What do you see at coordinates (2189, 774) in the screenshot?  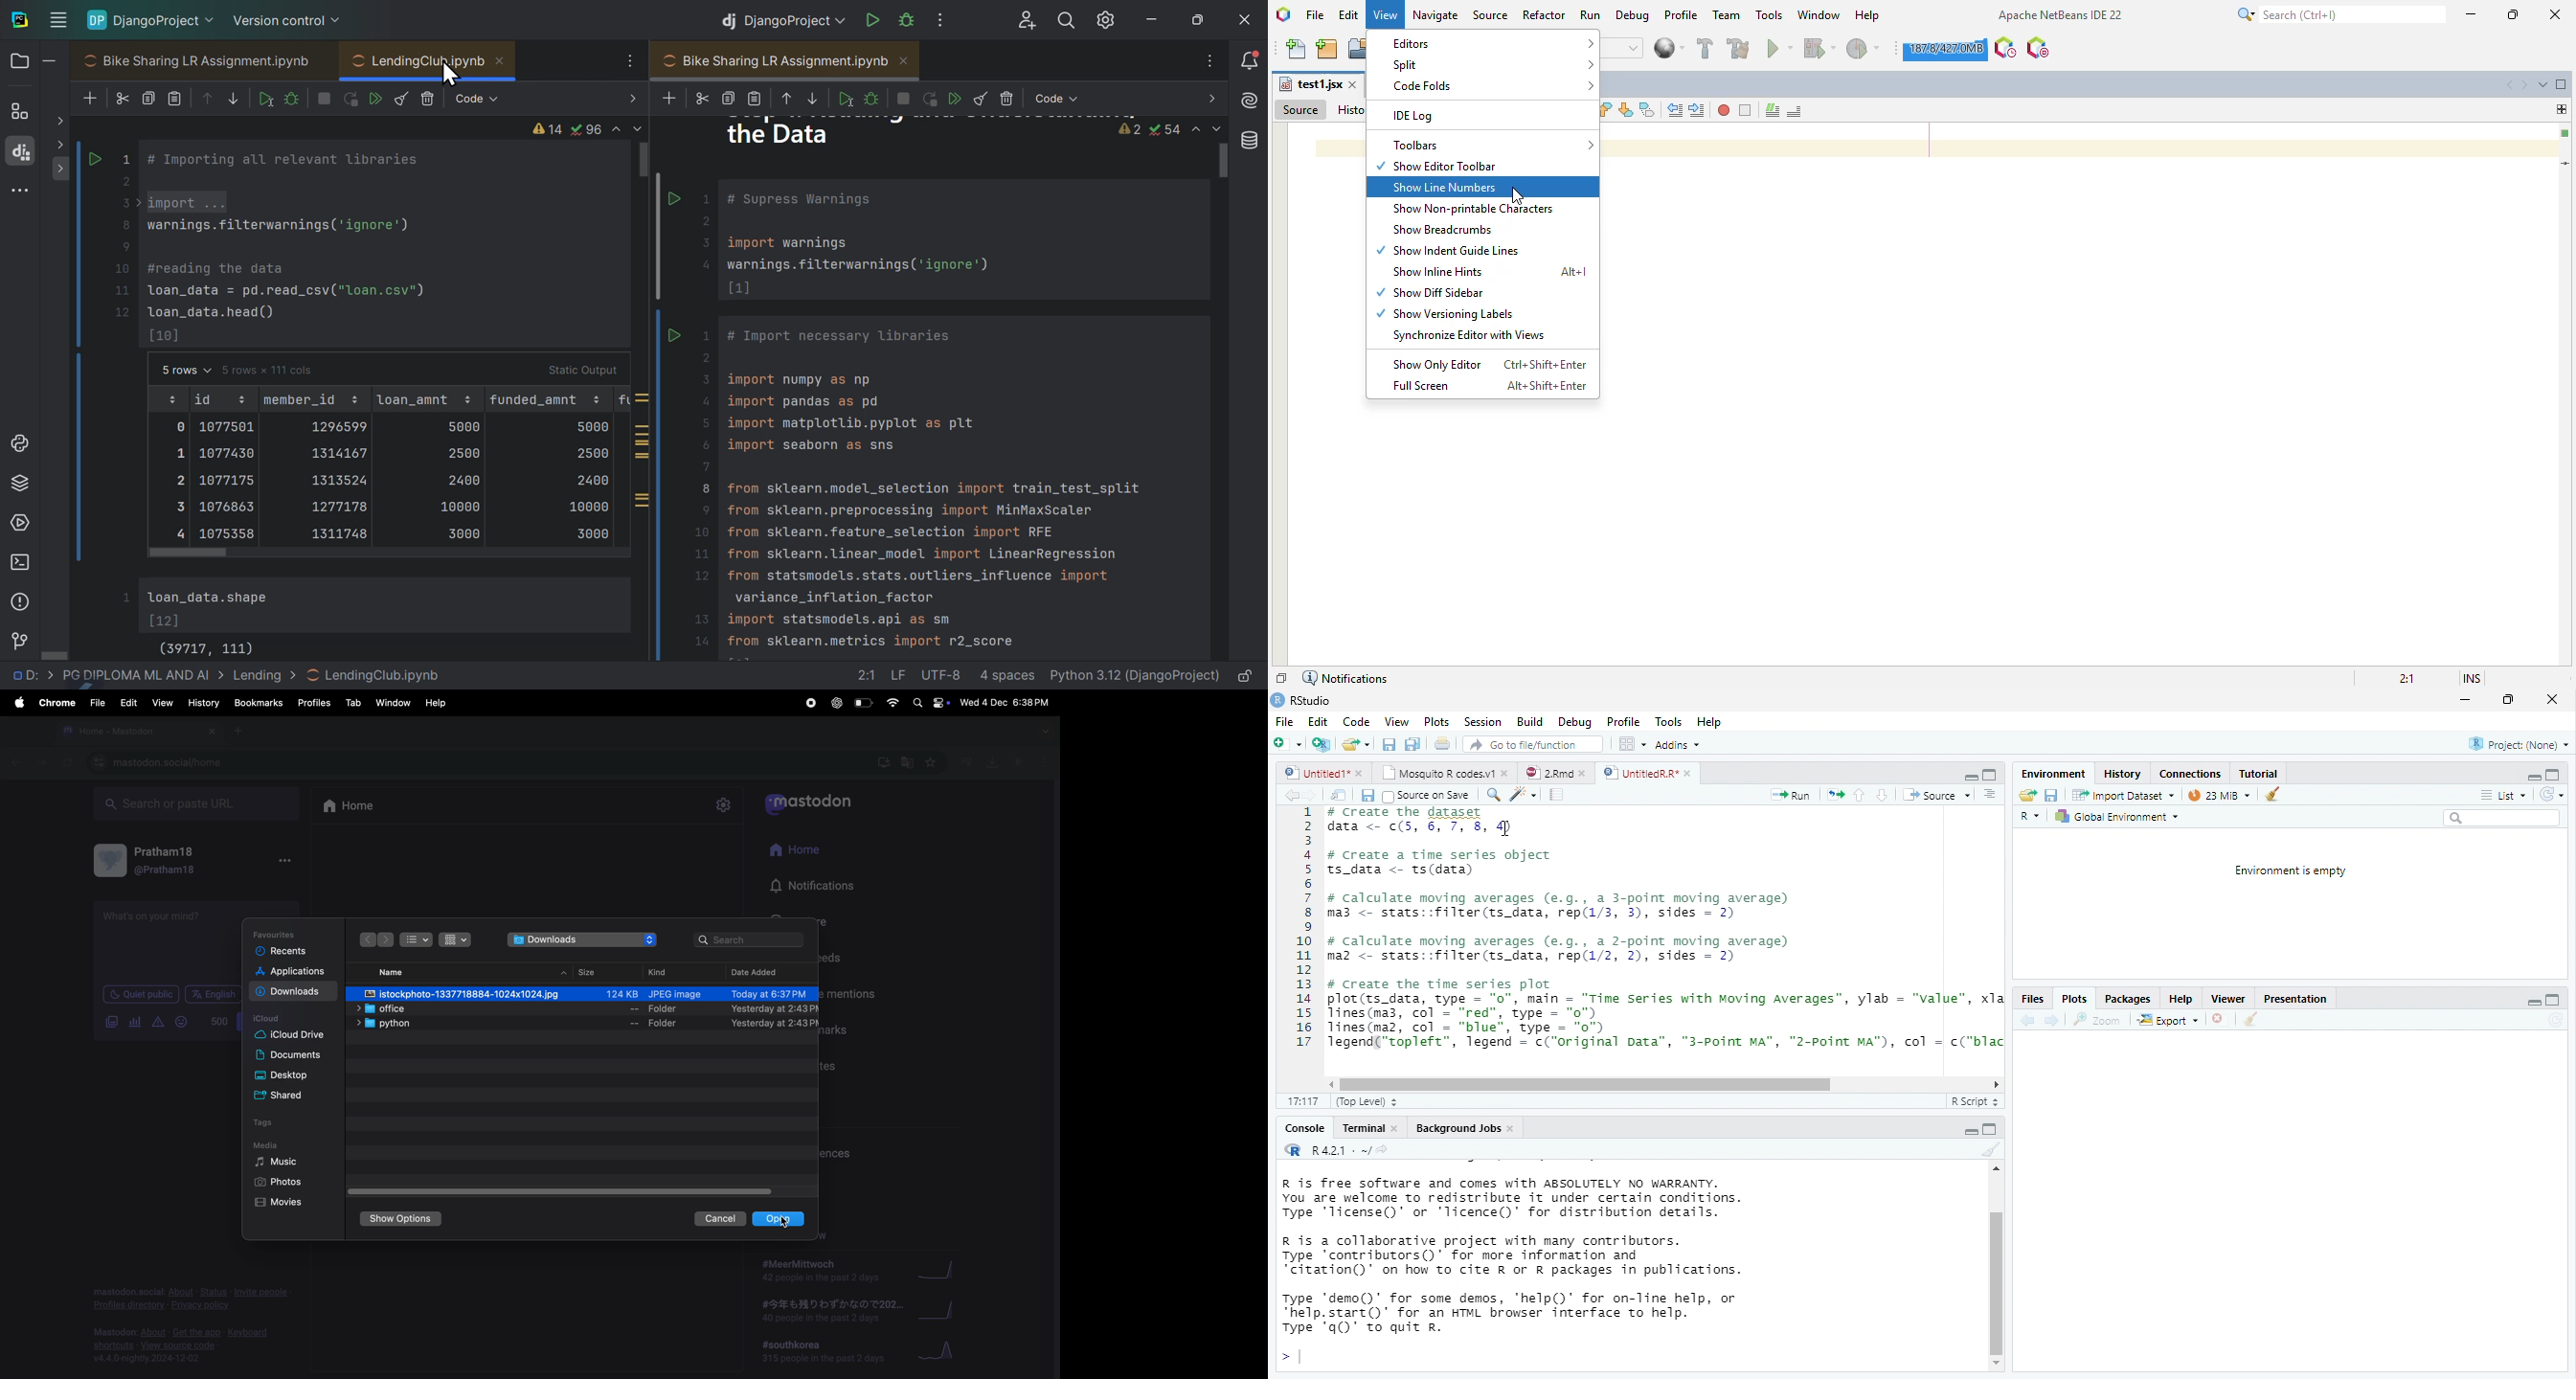 I see `Connections` at bounding box center [2189, 774].